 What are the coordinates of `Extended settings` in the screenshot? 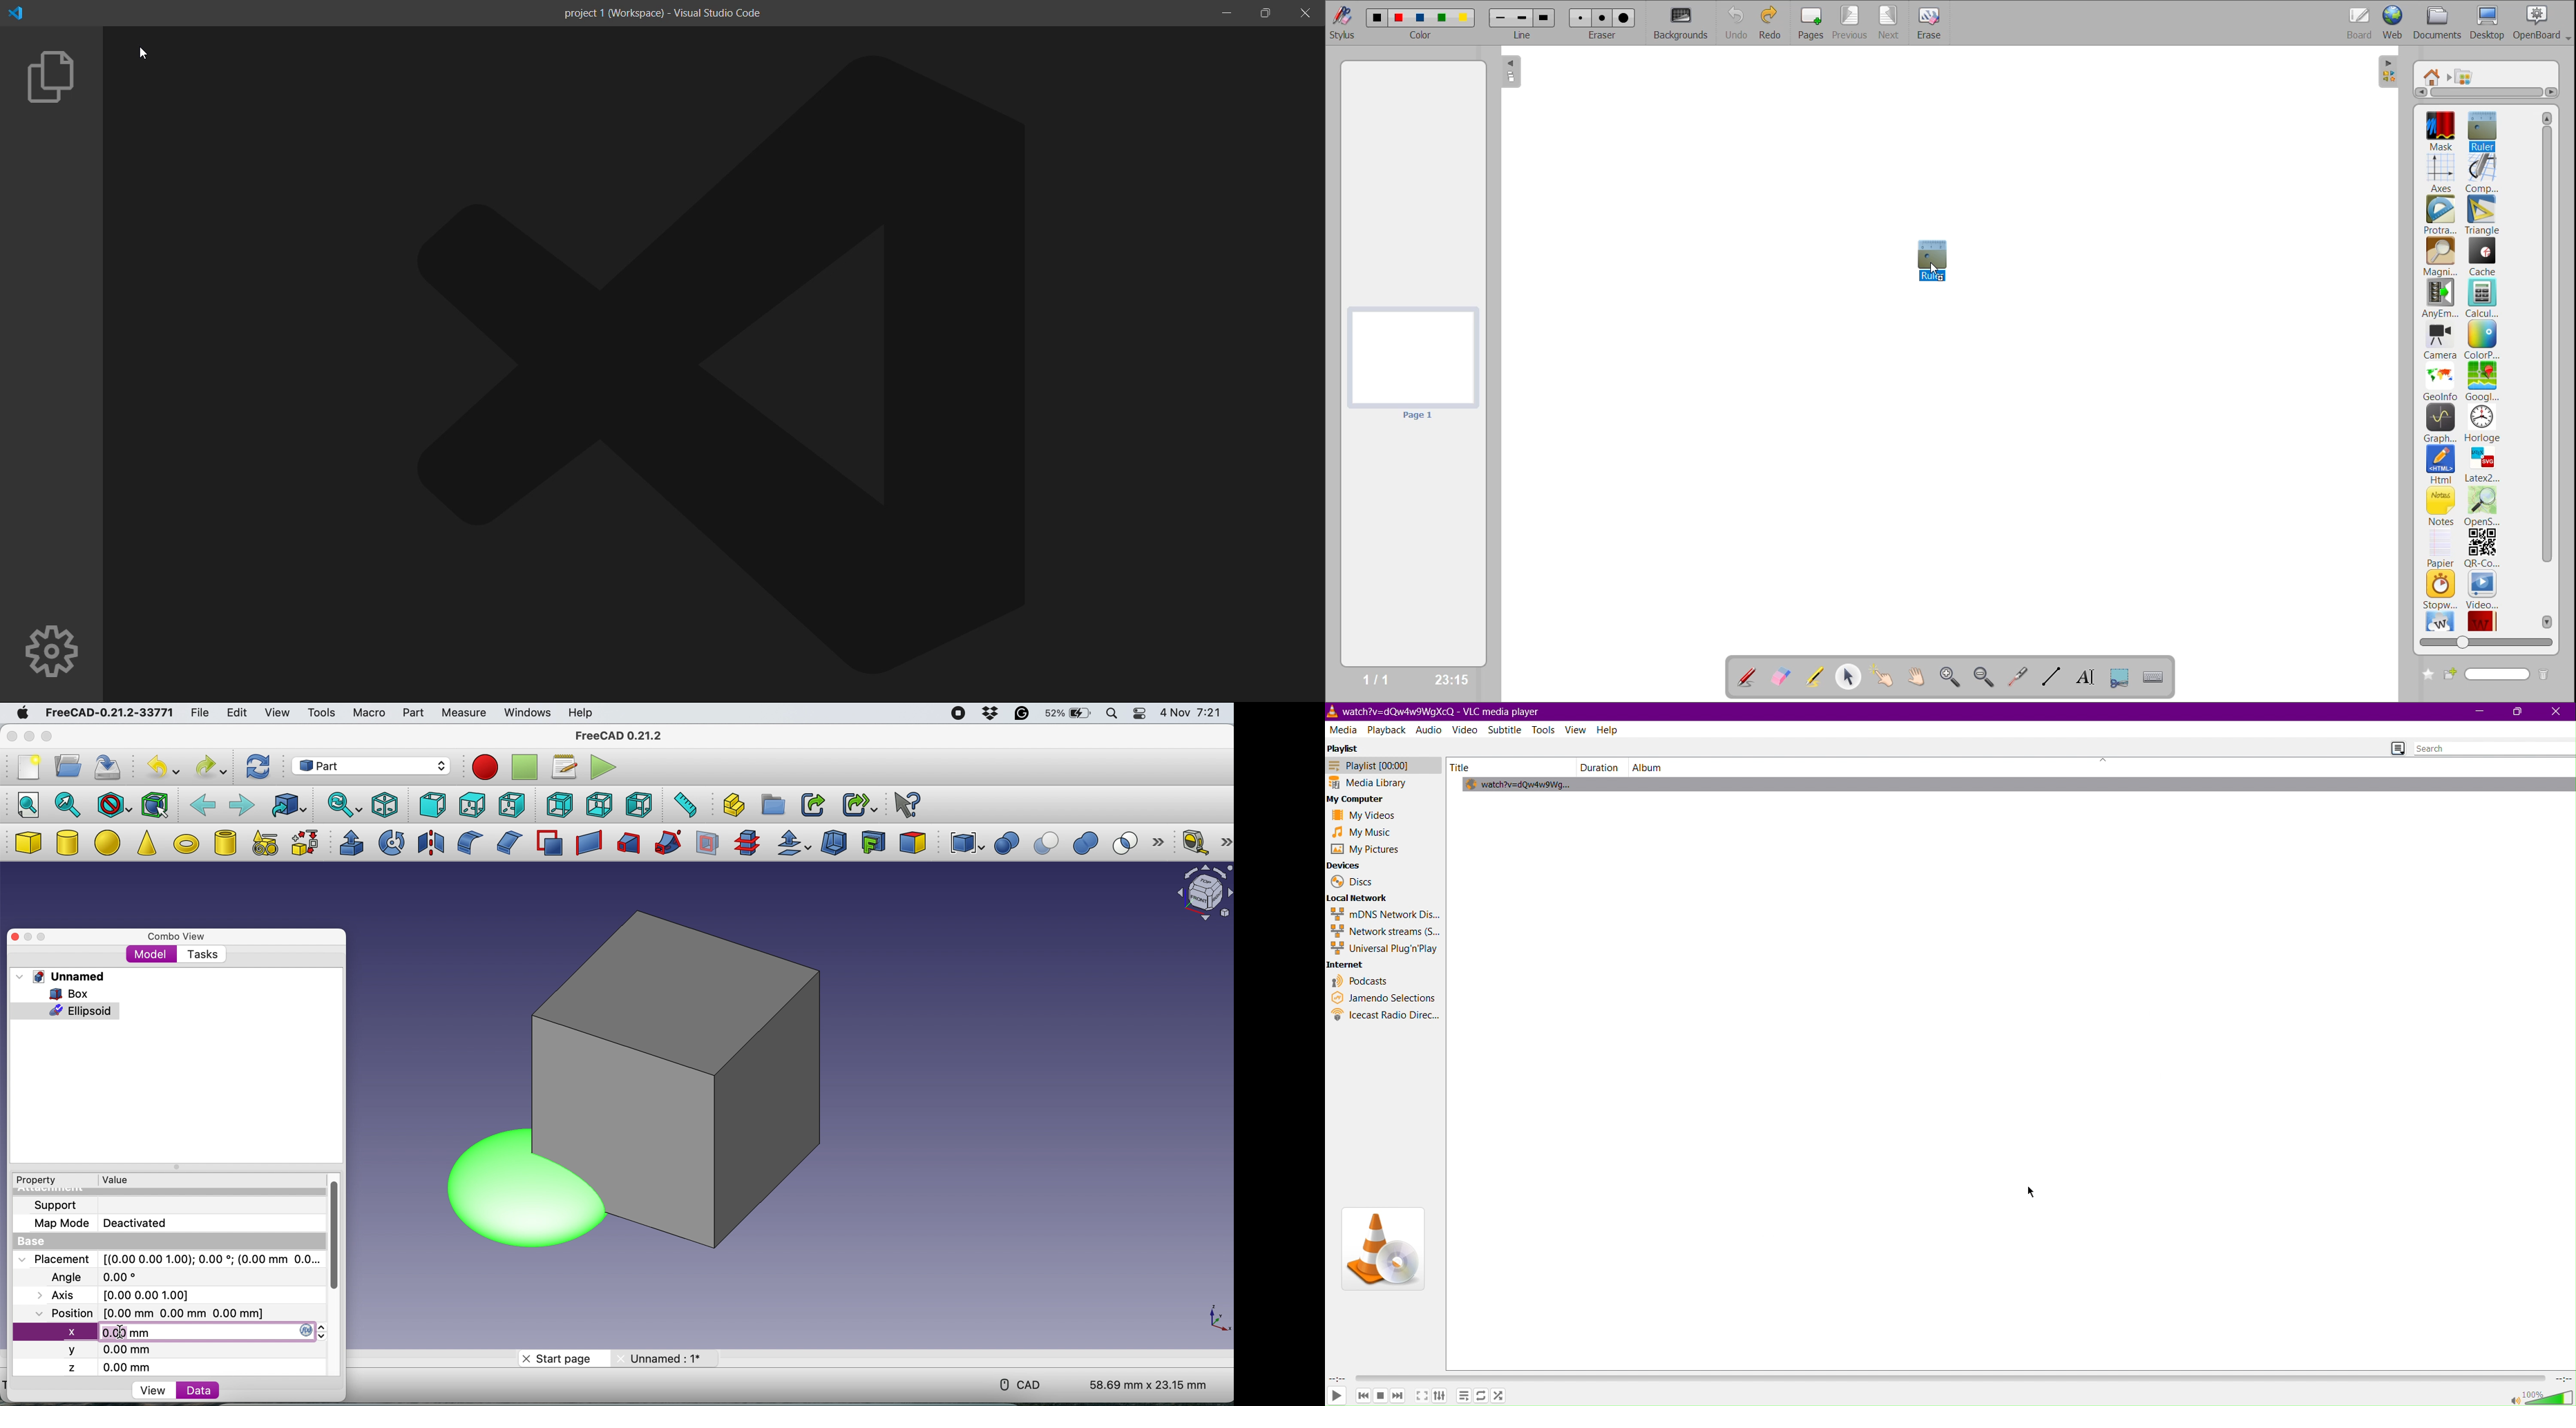 It's located at (1441, 1396).